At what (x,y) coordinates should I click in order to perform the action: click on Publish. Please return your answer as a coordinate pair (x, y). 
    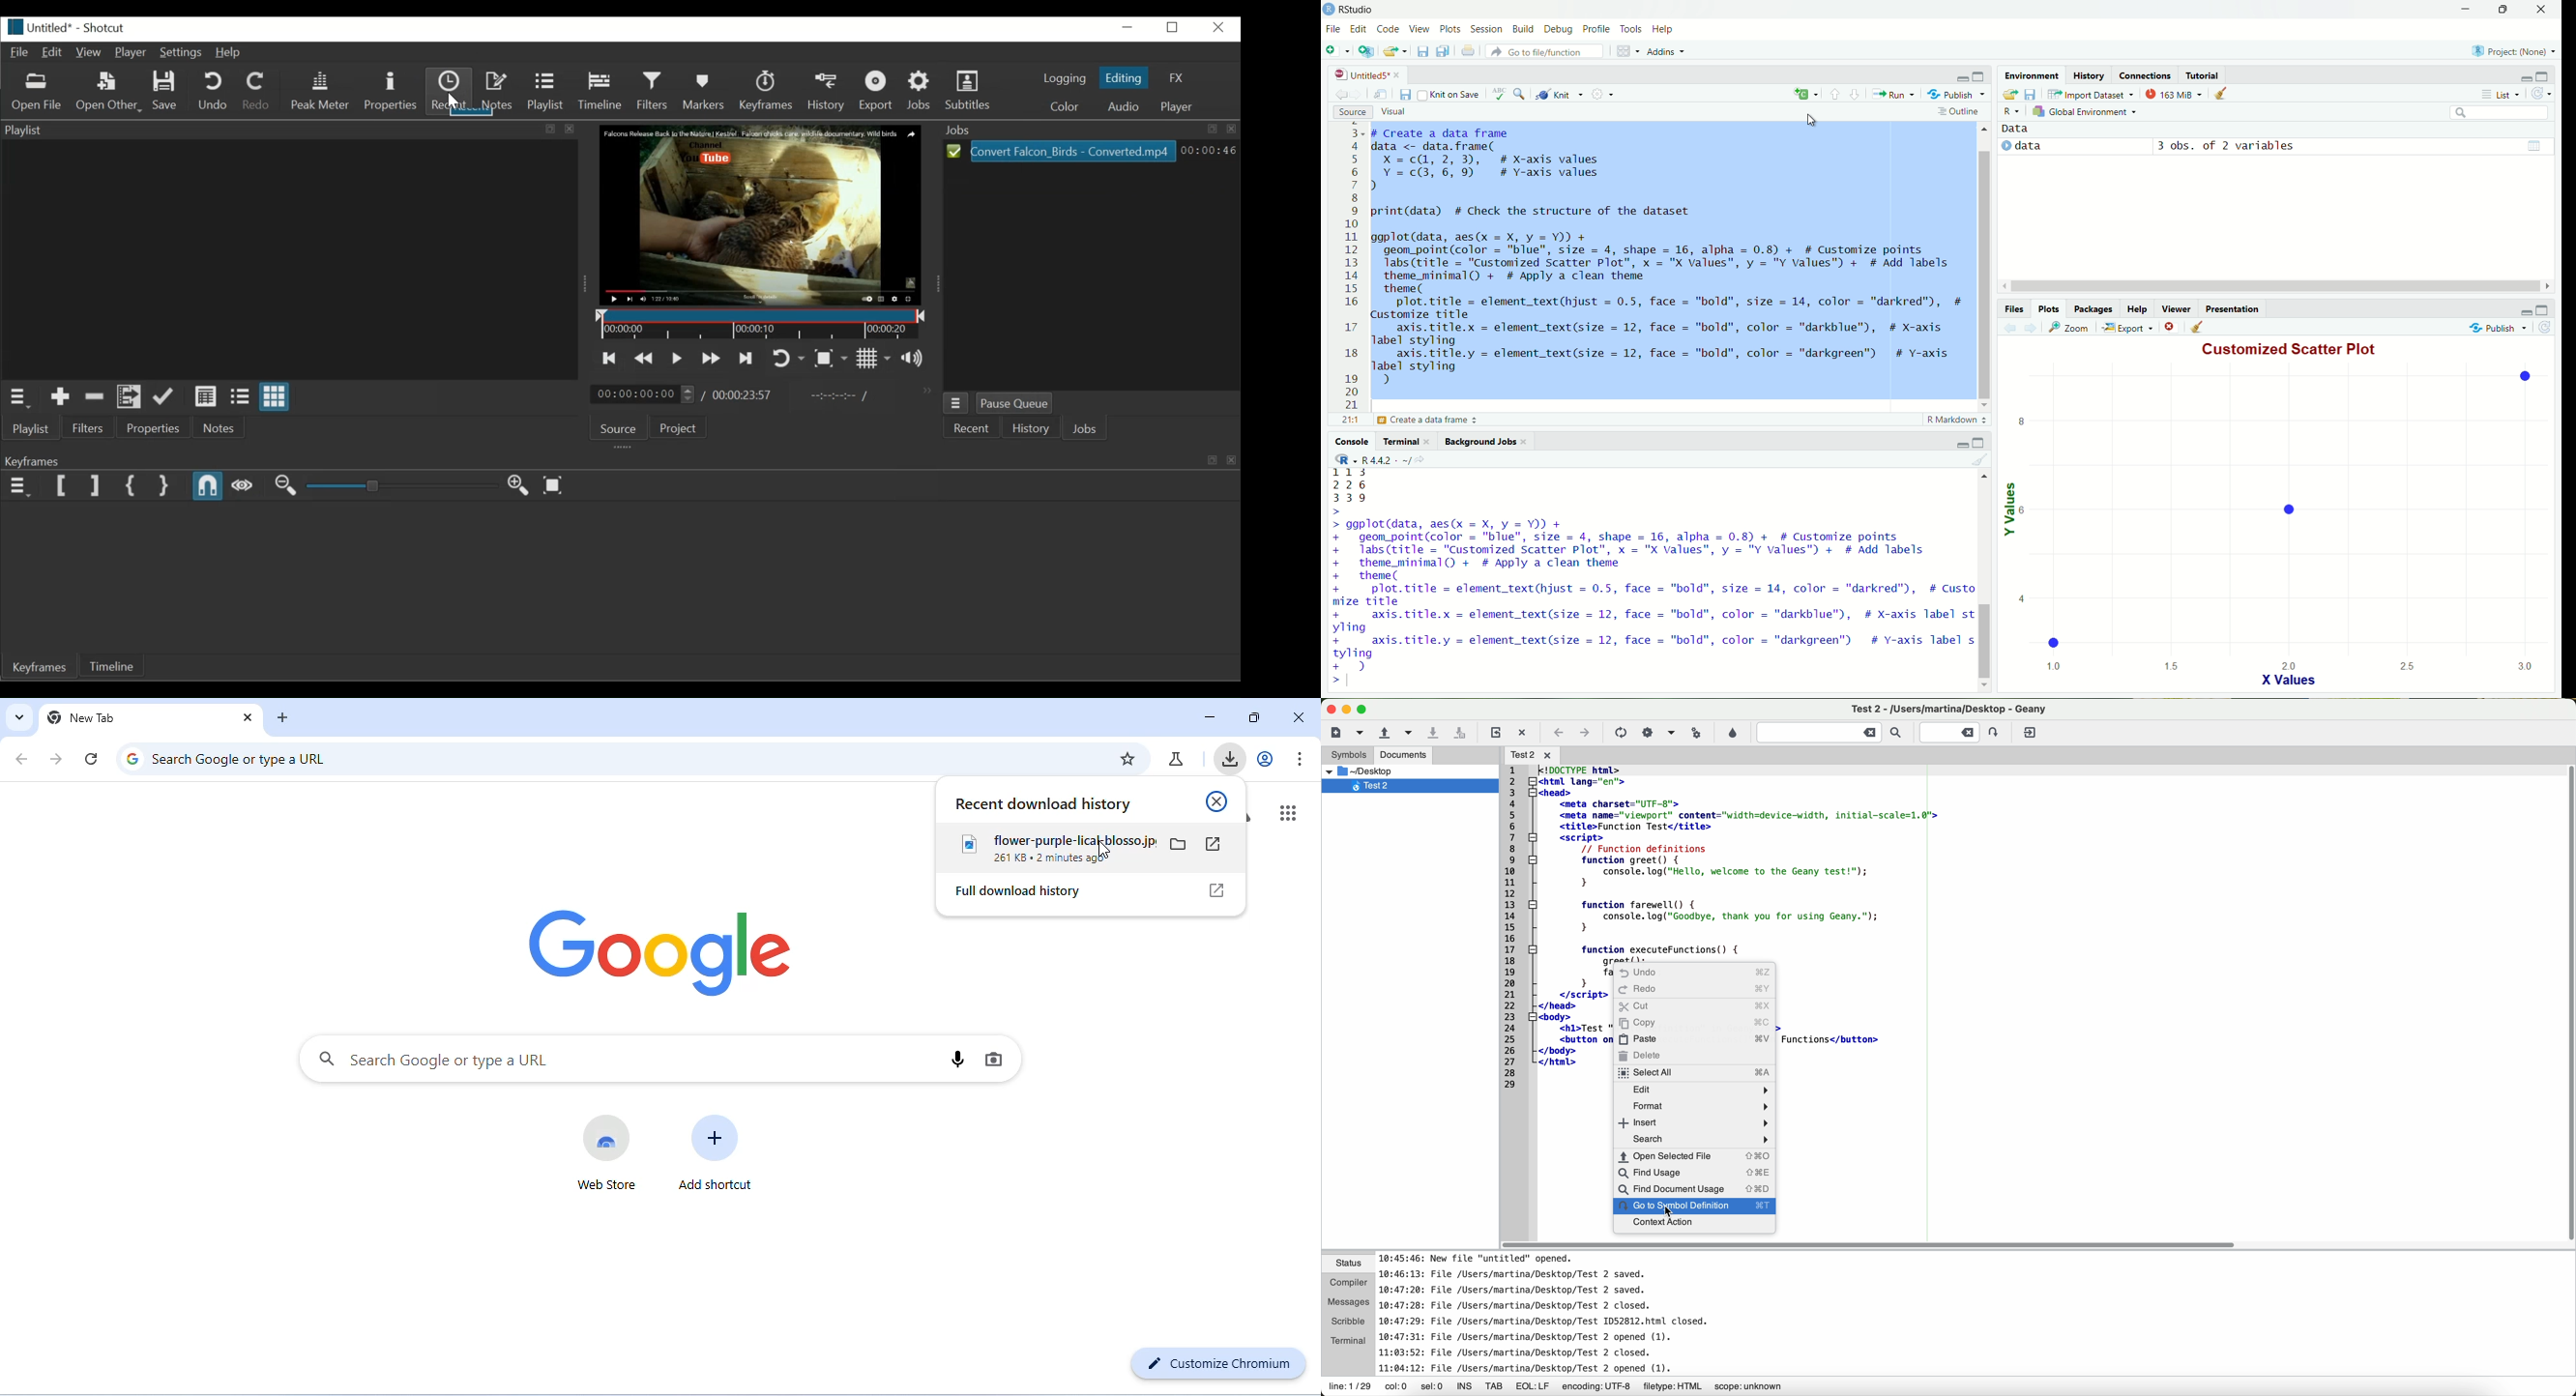
    Looking at the image, I should click on (1957, 94).